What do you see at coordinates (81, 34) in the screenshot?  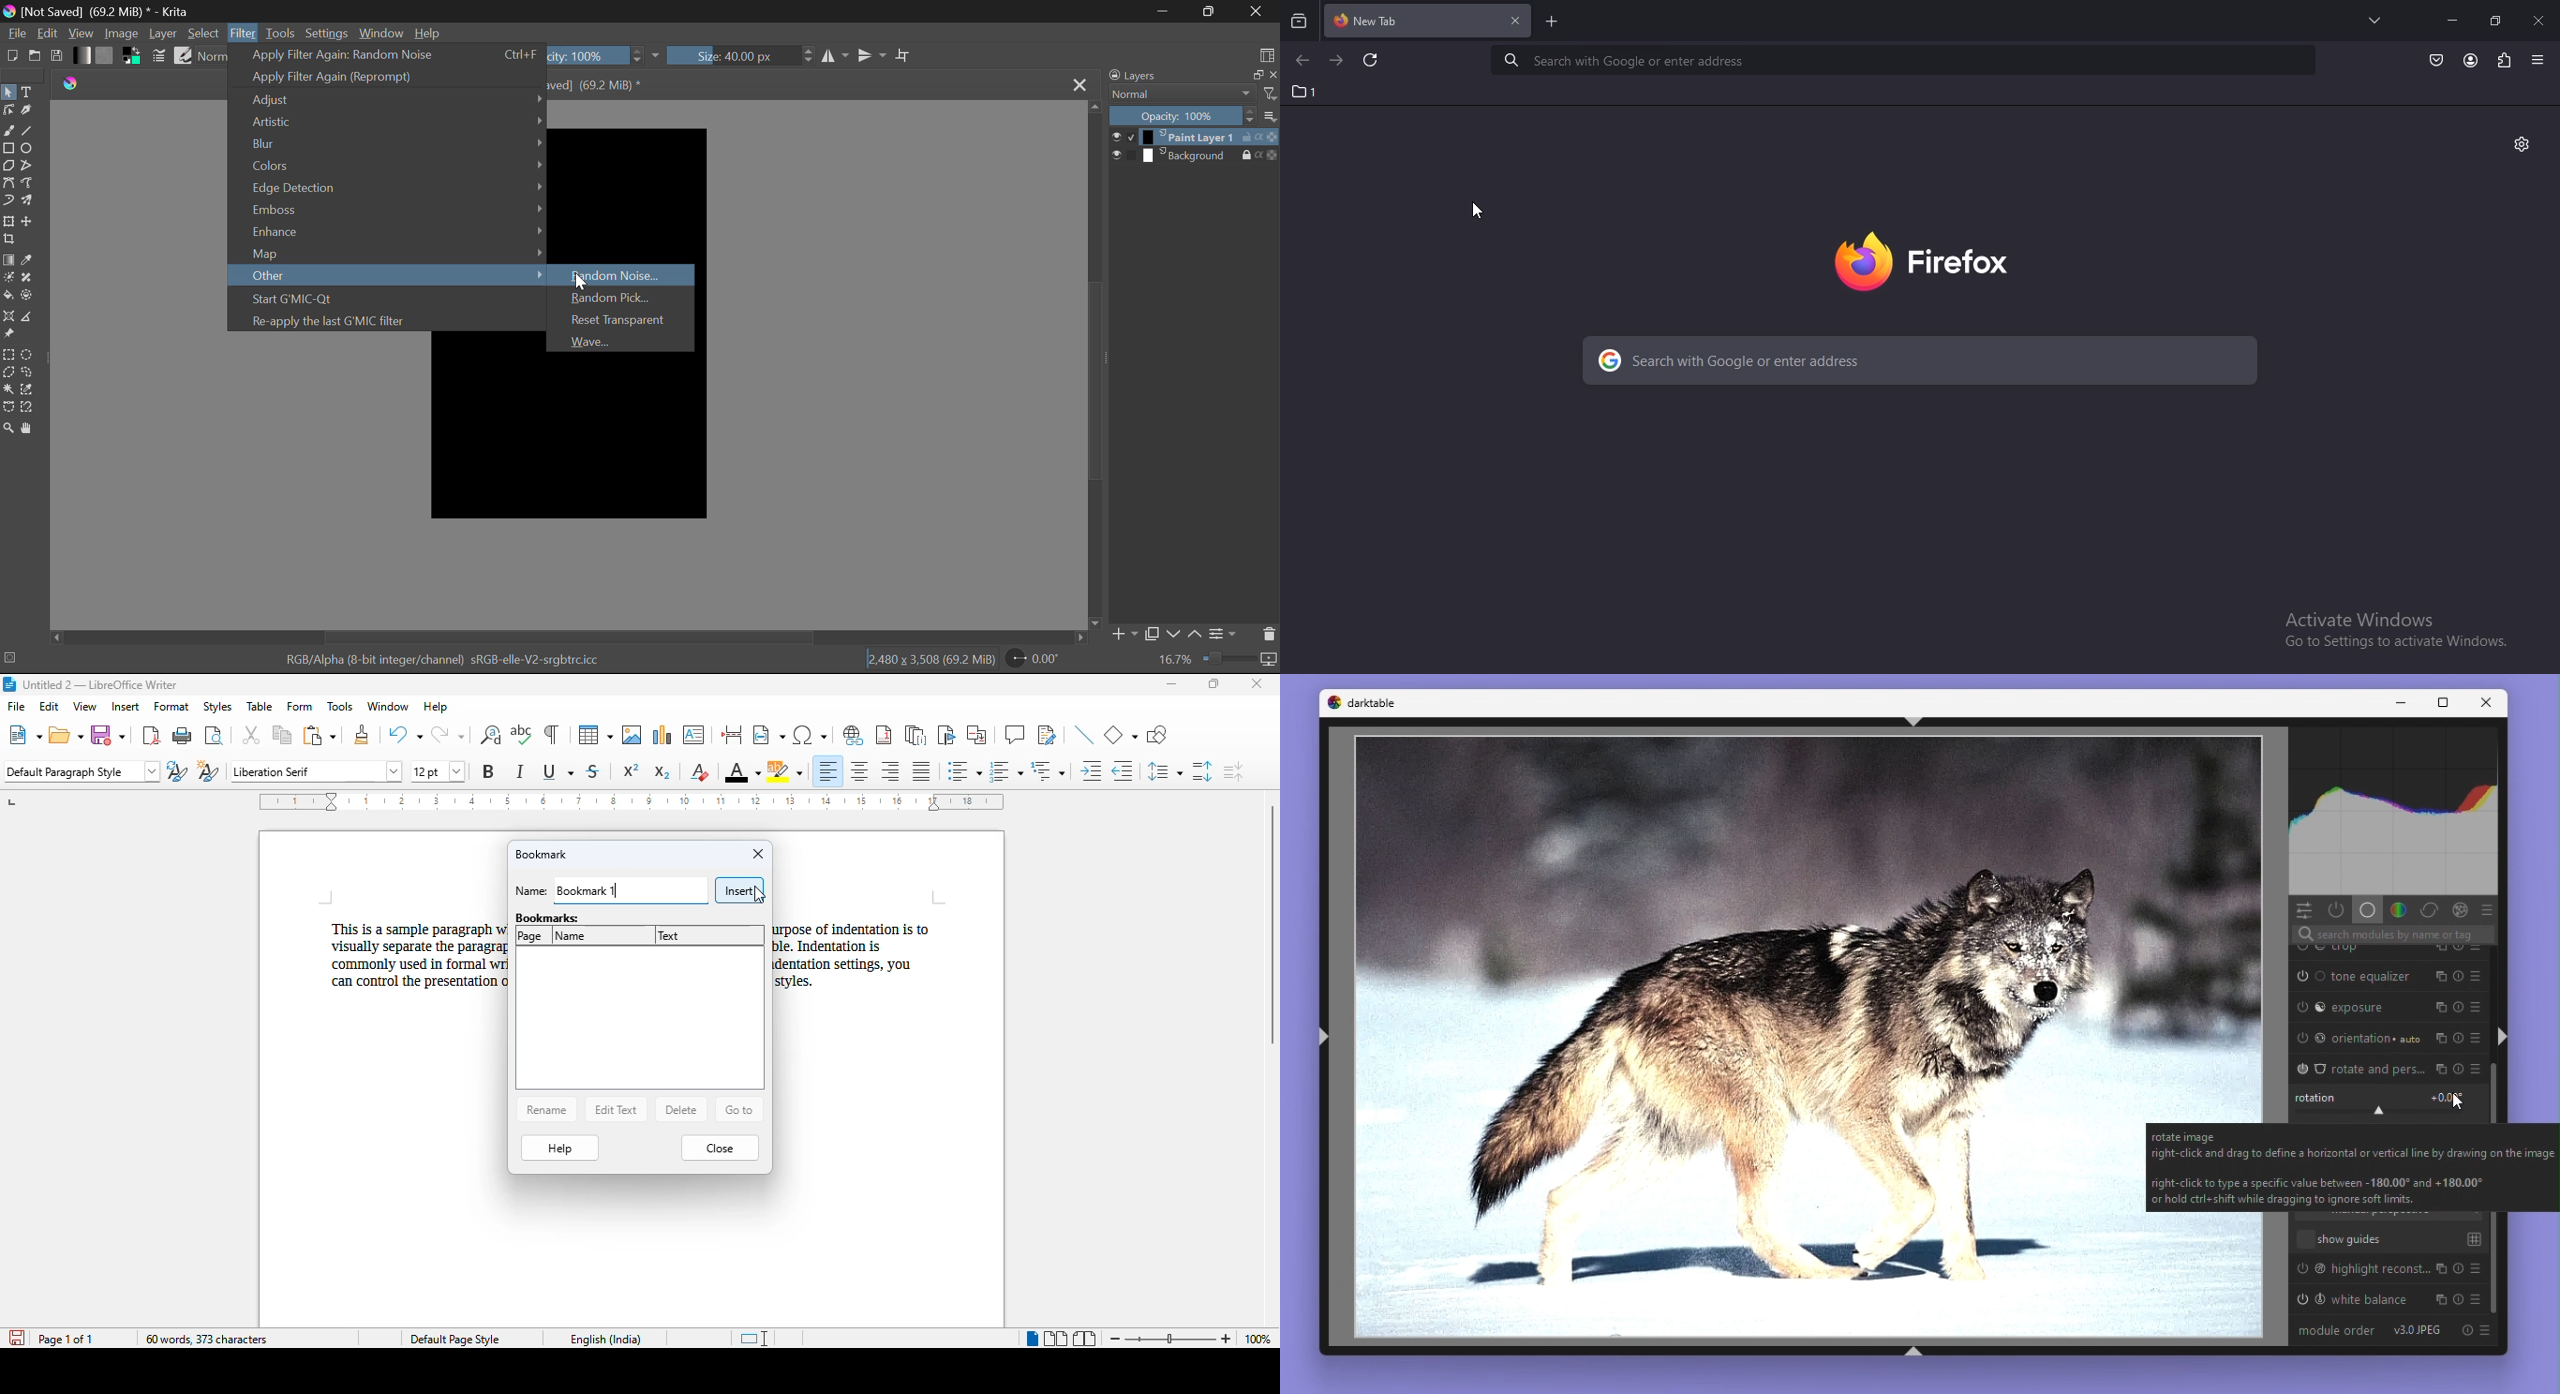 I see `View` at bounding box center [81, 34].